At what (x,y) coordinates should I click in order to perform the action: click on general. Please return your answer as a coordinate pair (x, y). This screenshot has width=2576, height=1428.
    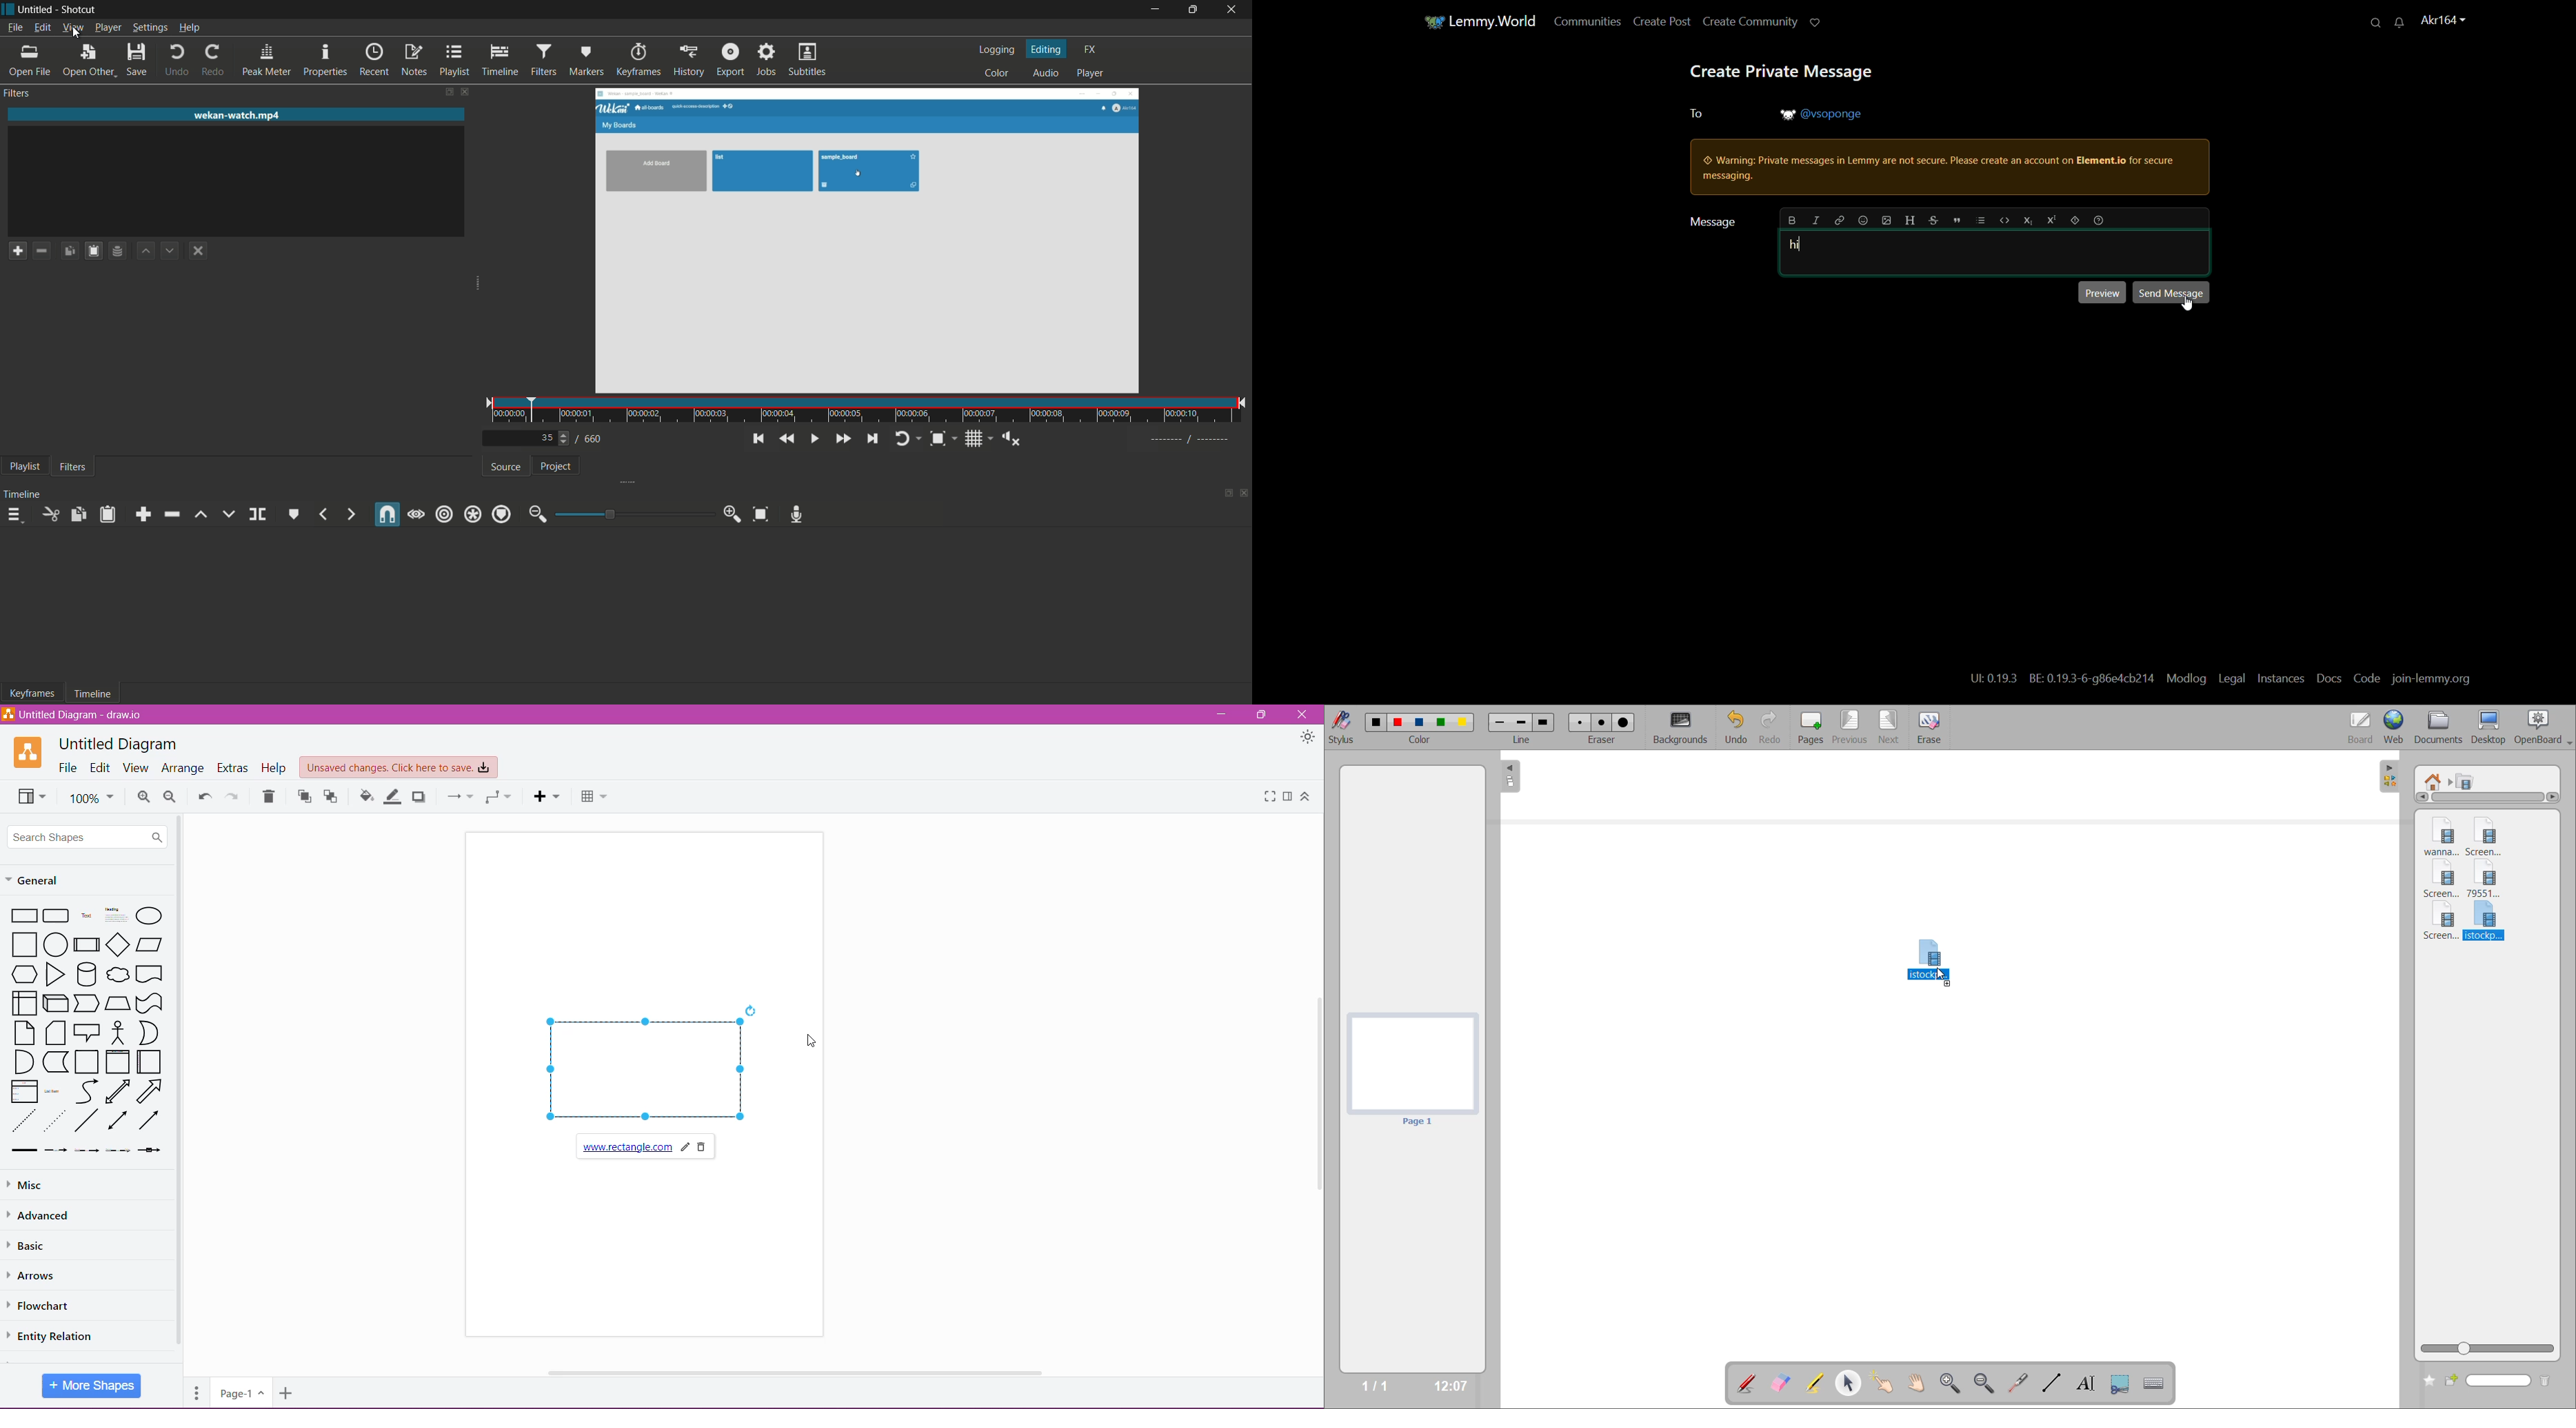
    Looking at the image, I should click on (49, 880).